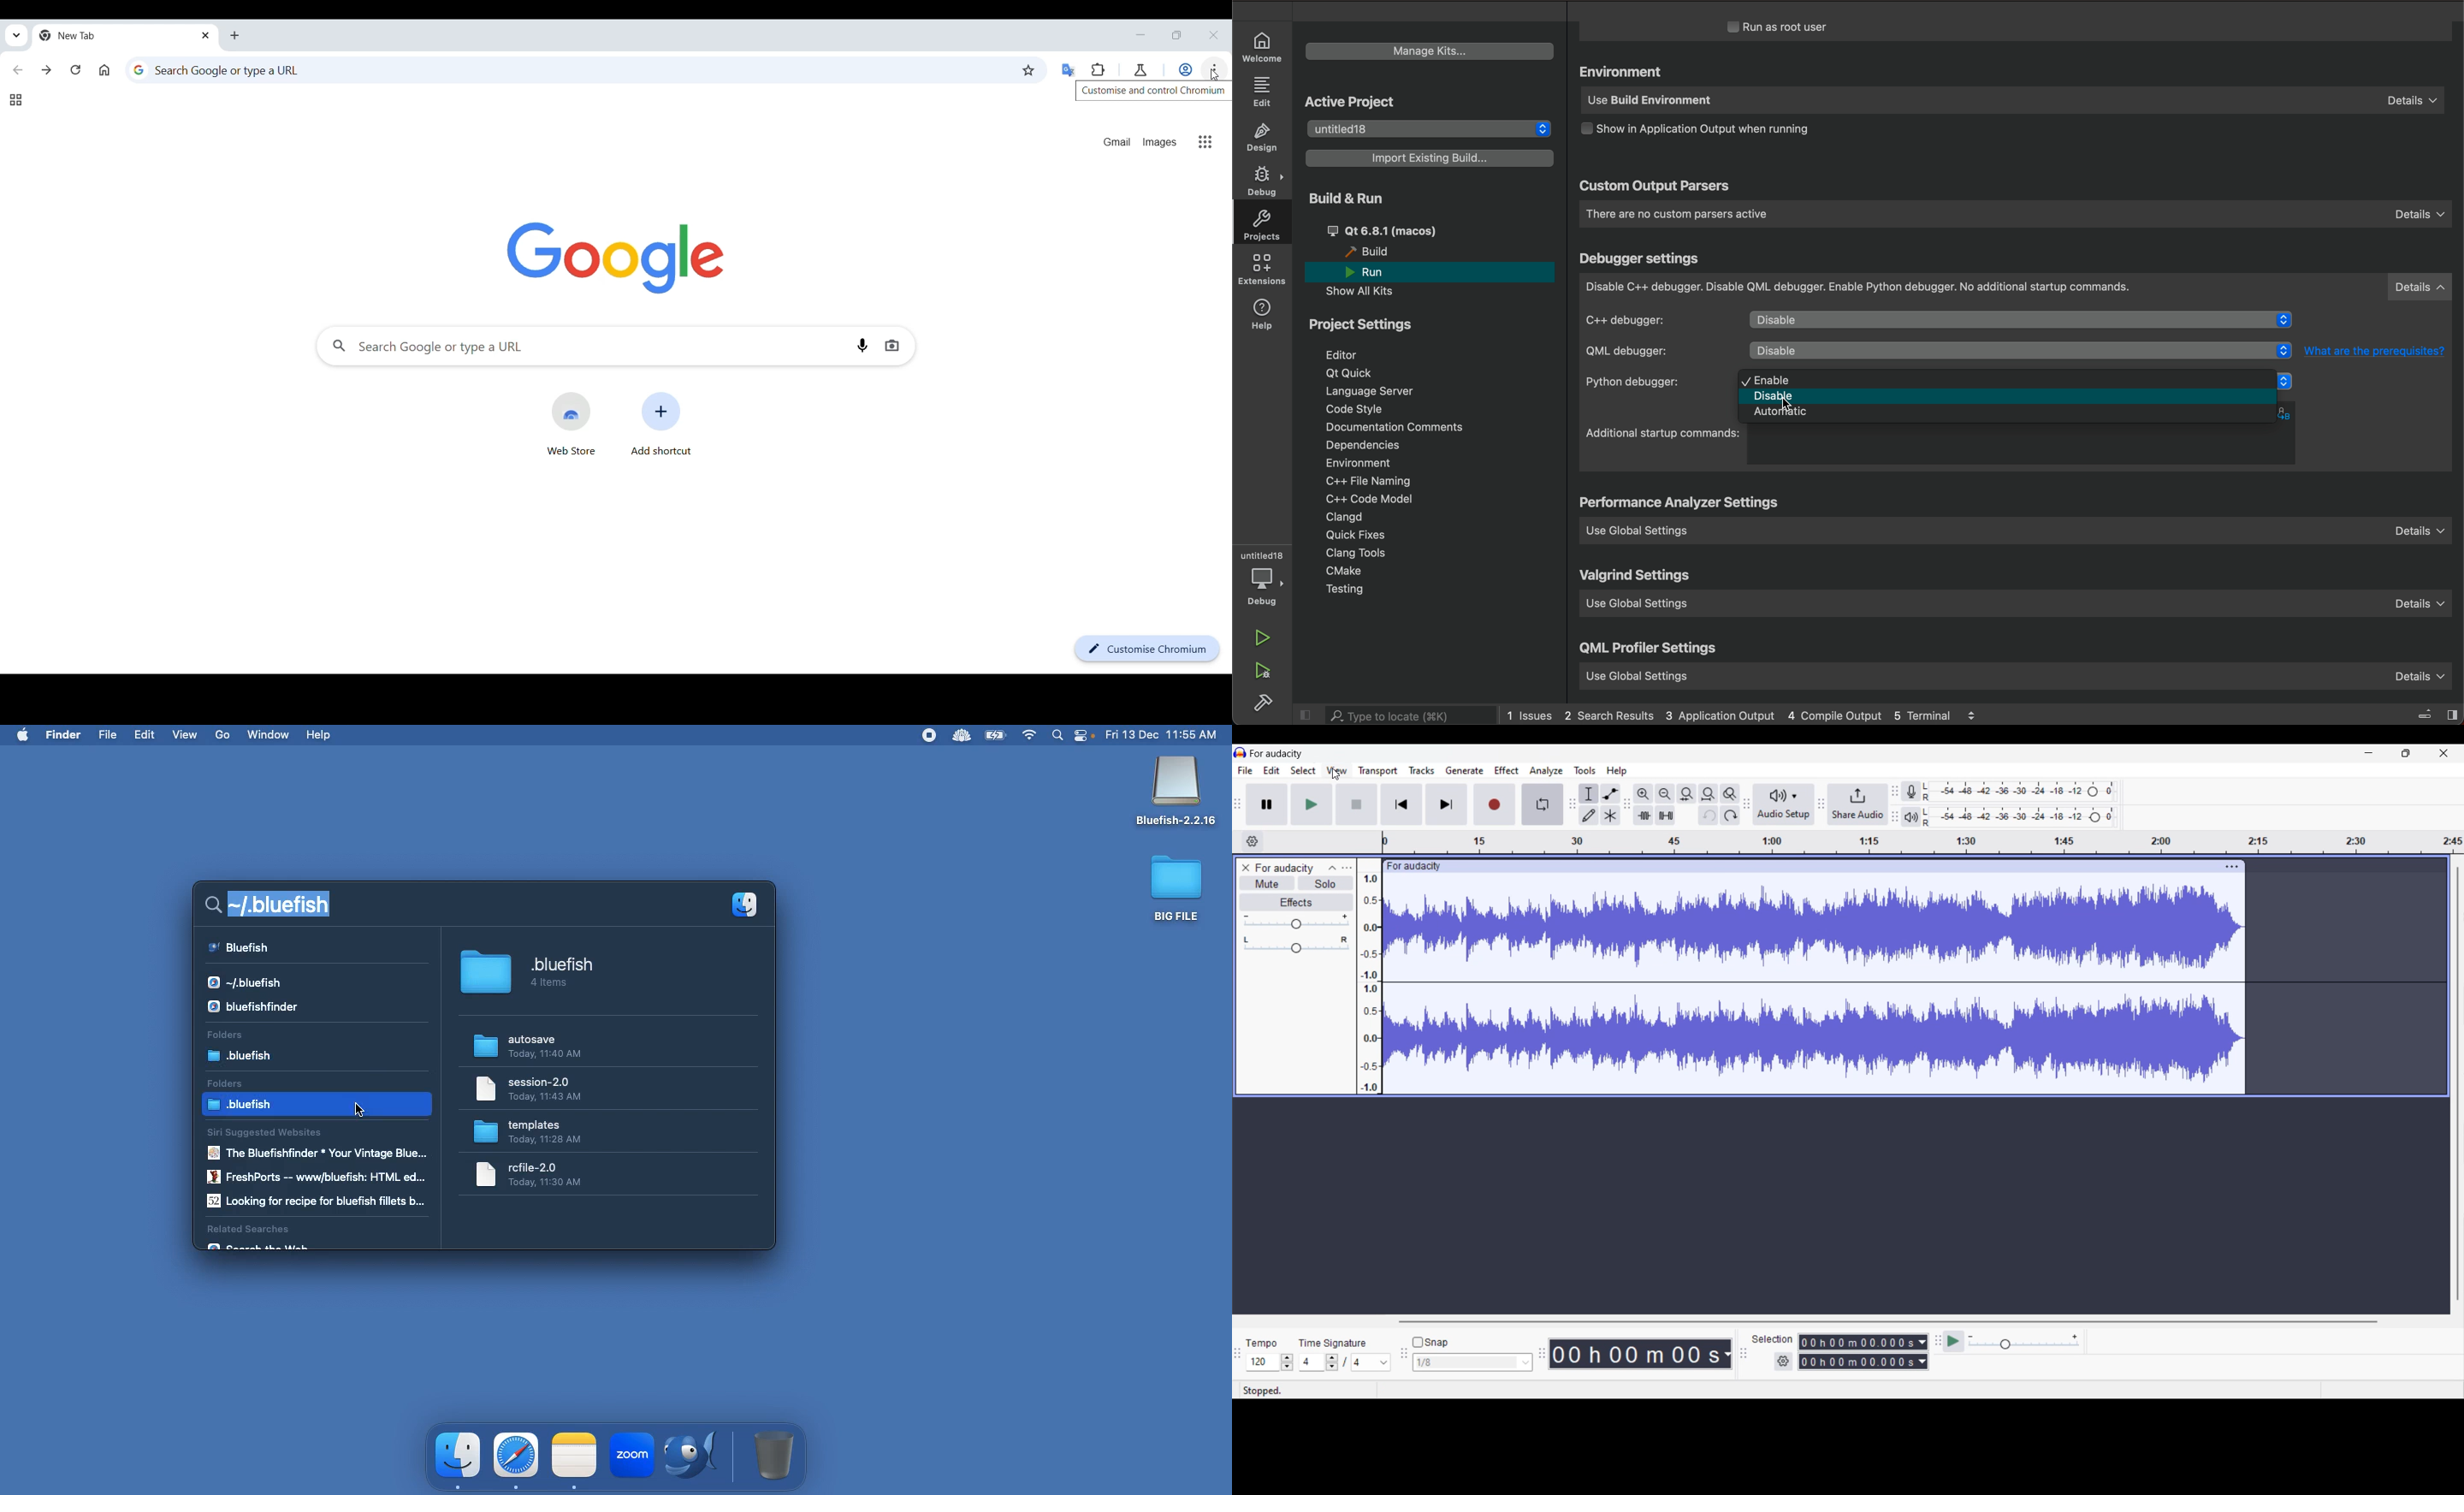 This screenshot has height=1512, width=2464. I want to click on logs, so click(1758, 714).